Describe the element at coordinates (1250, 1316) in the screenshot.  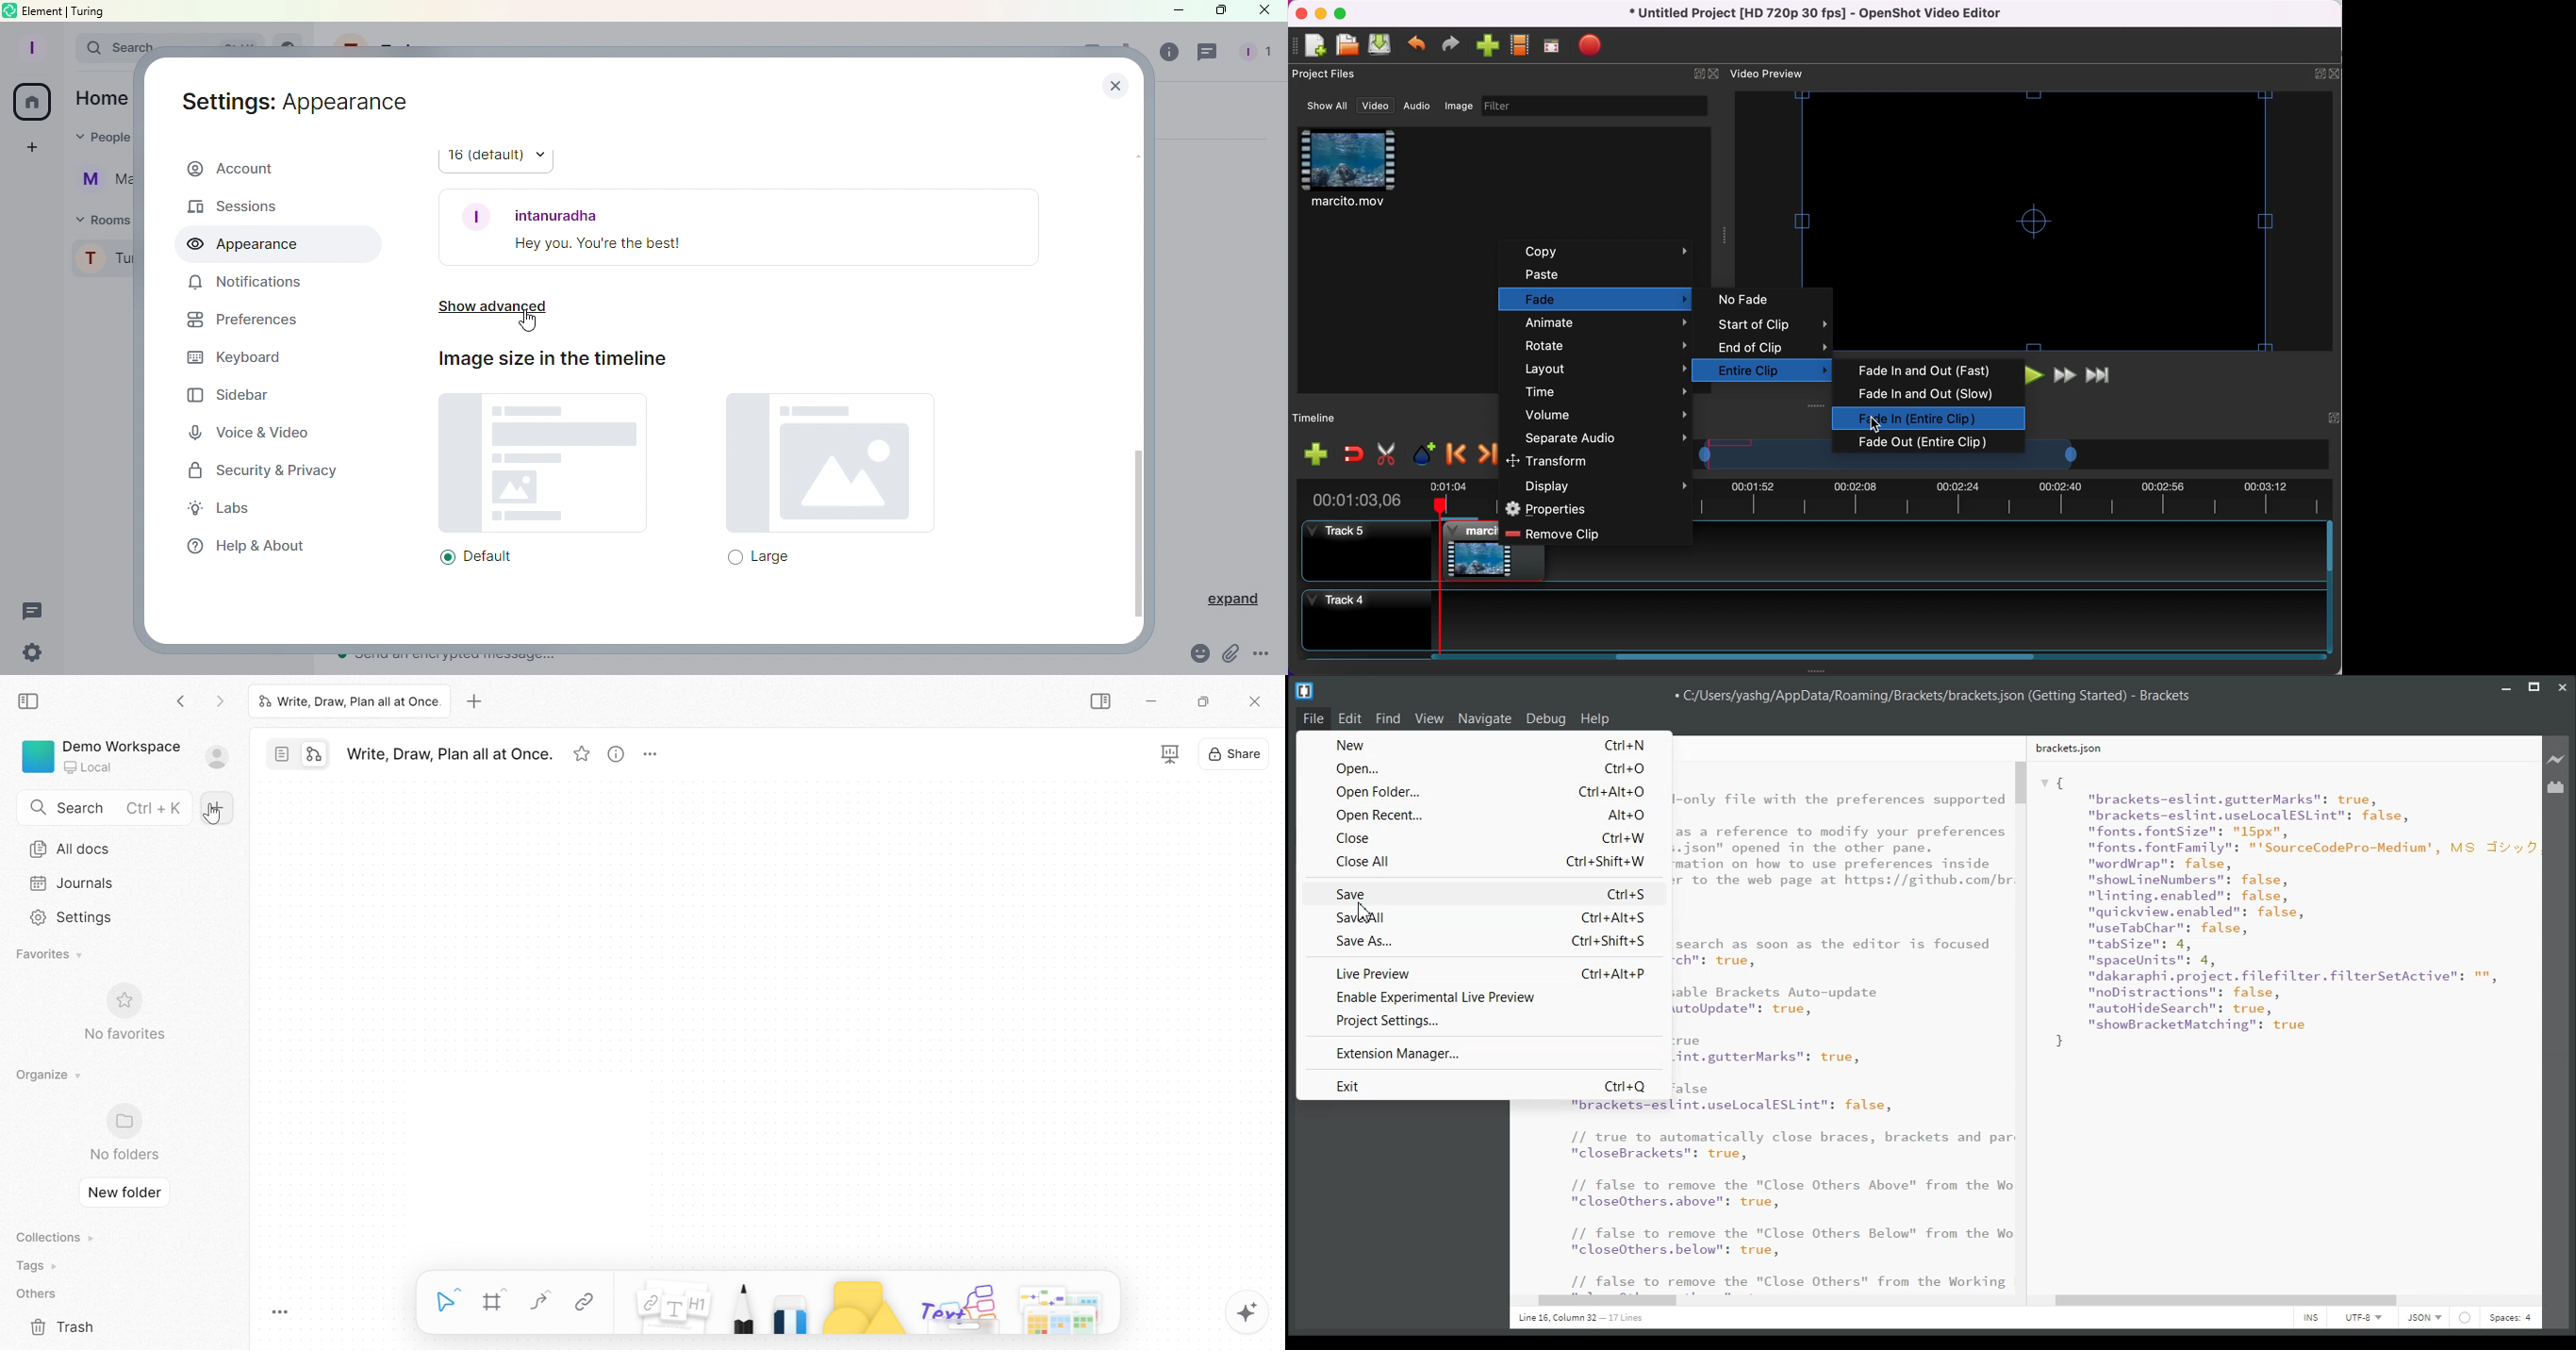
I see `AFFINE AI` at that location.